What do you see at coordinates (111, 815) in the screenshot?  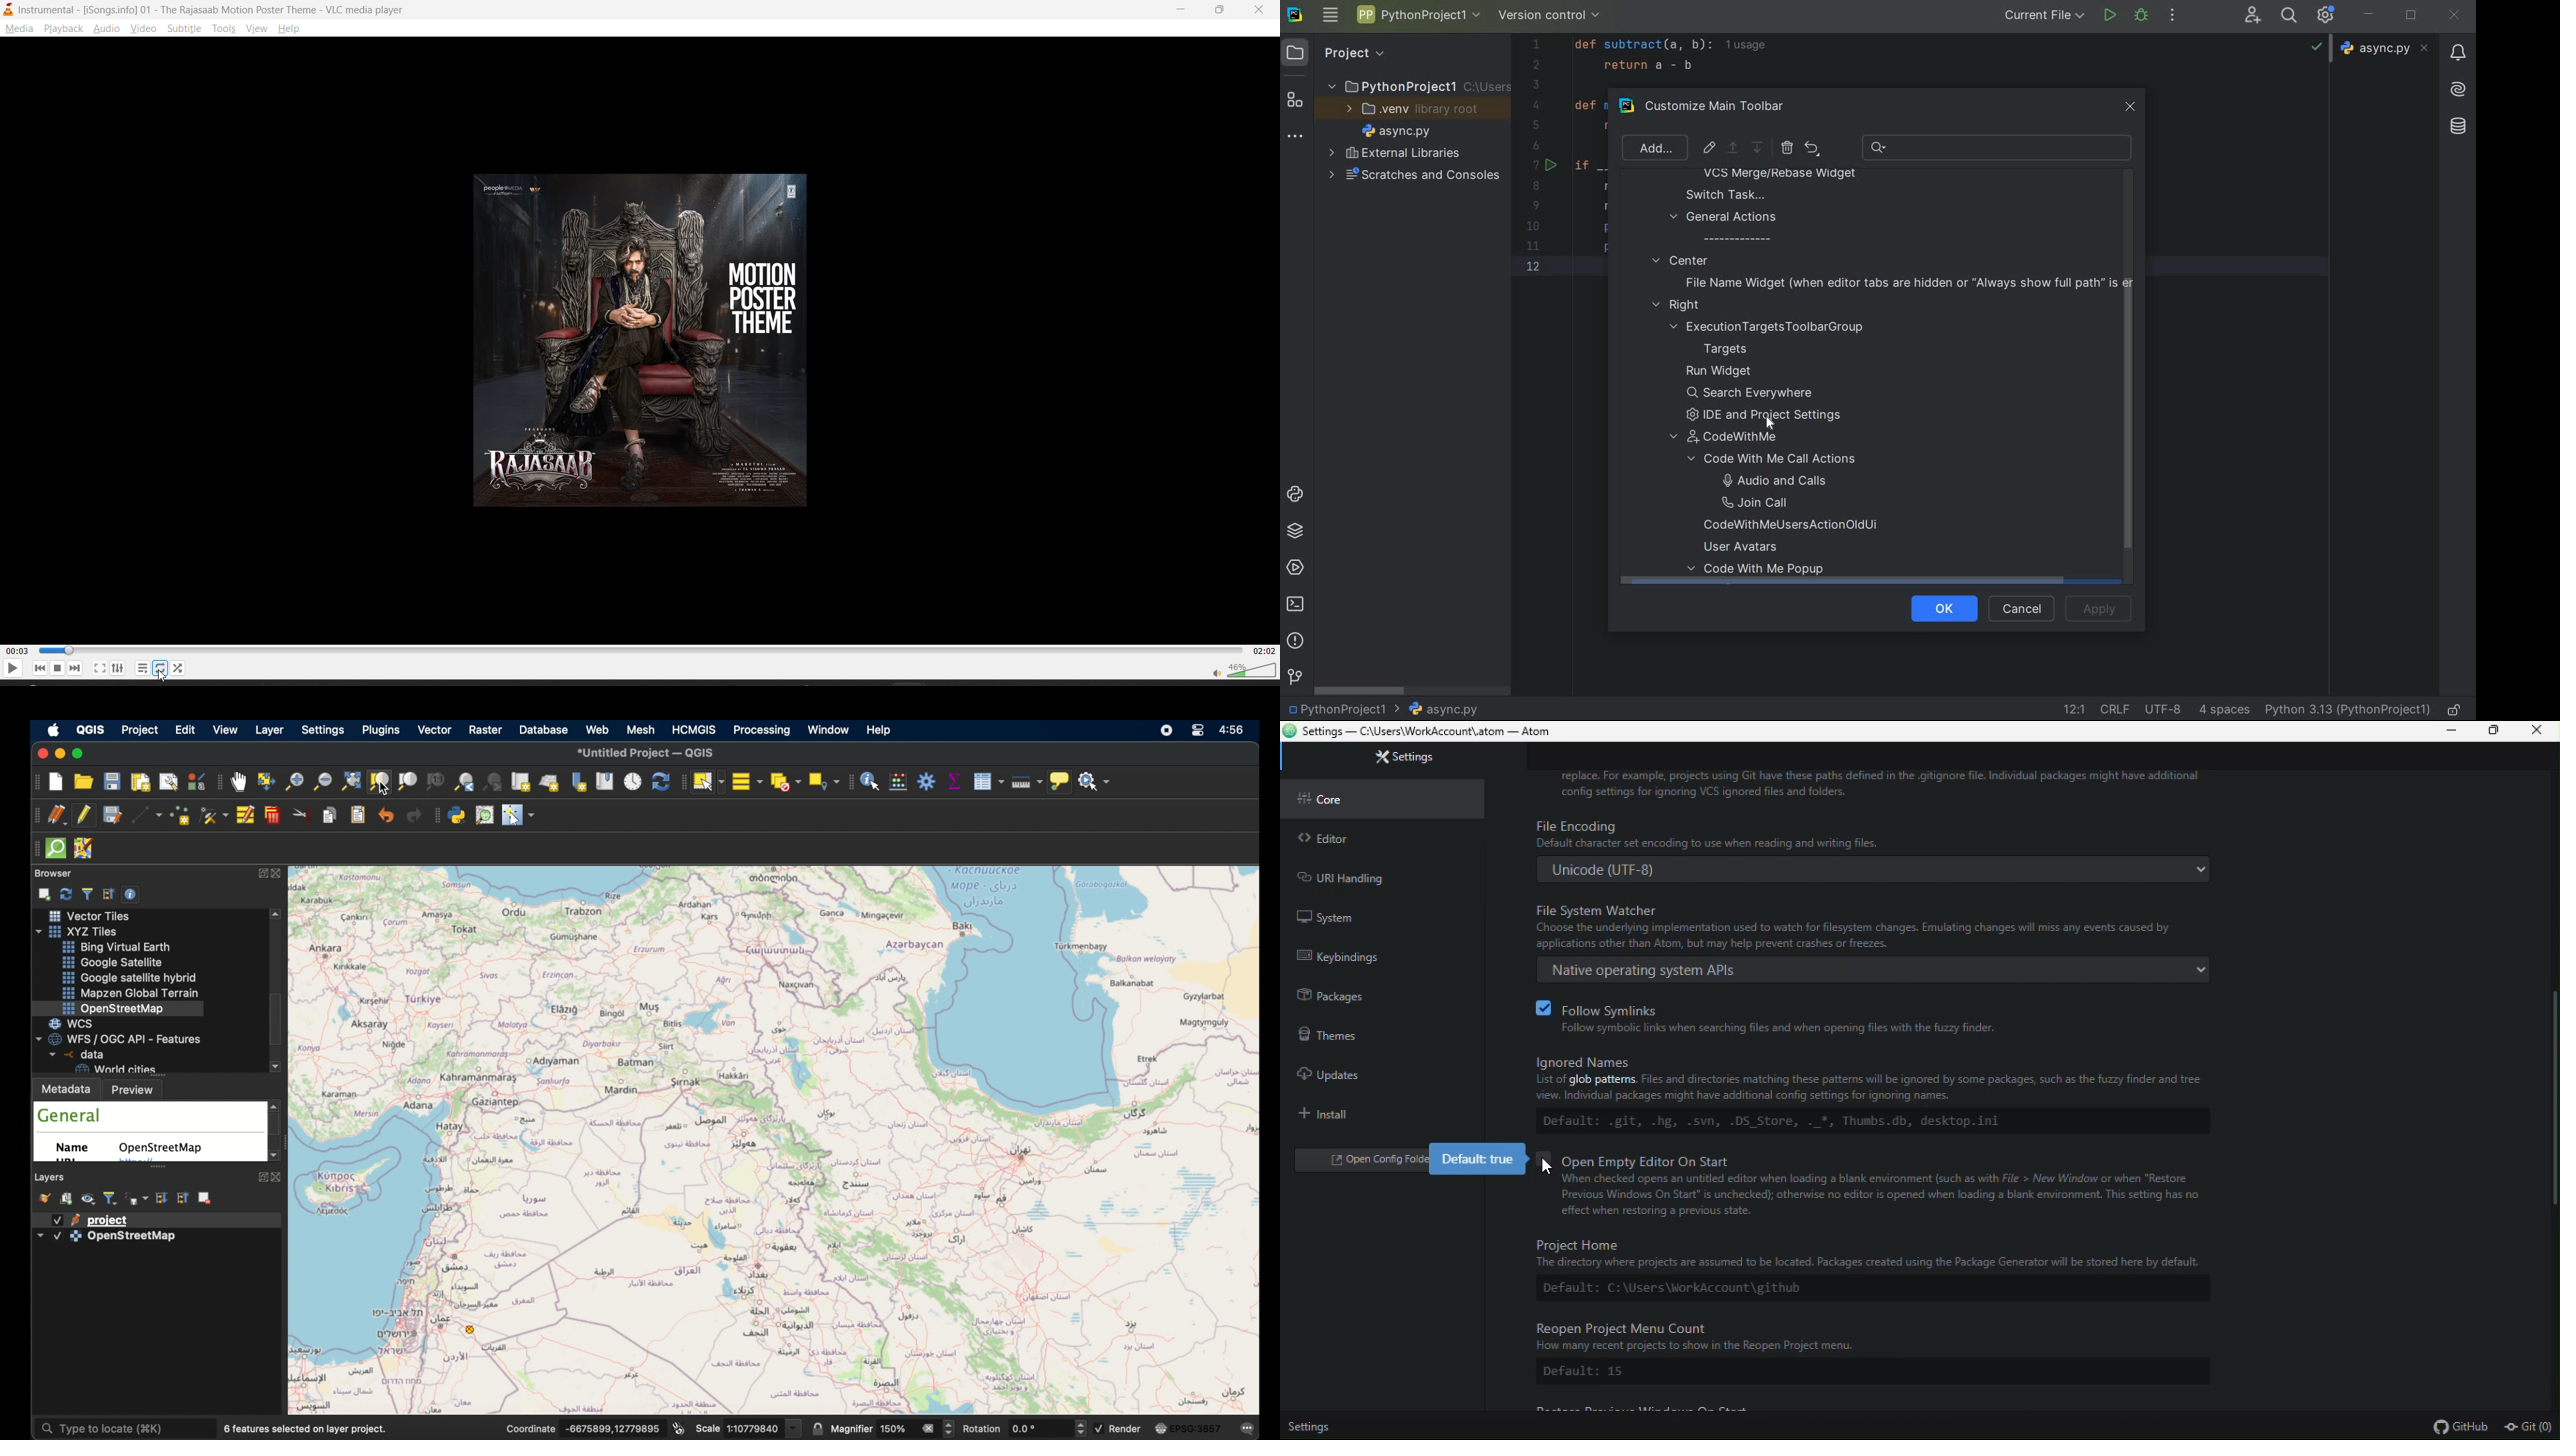 I see `save project` at bounding box center [111, 815].